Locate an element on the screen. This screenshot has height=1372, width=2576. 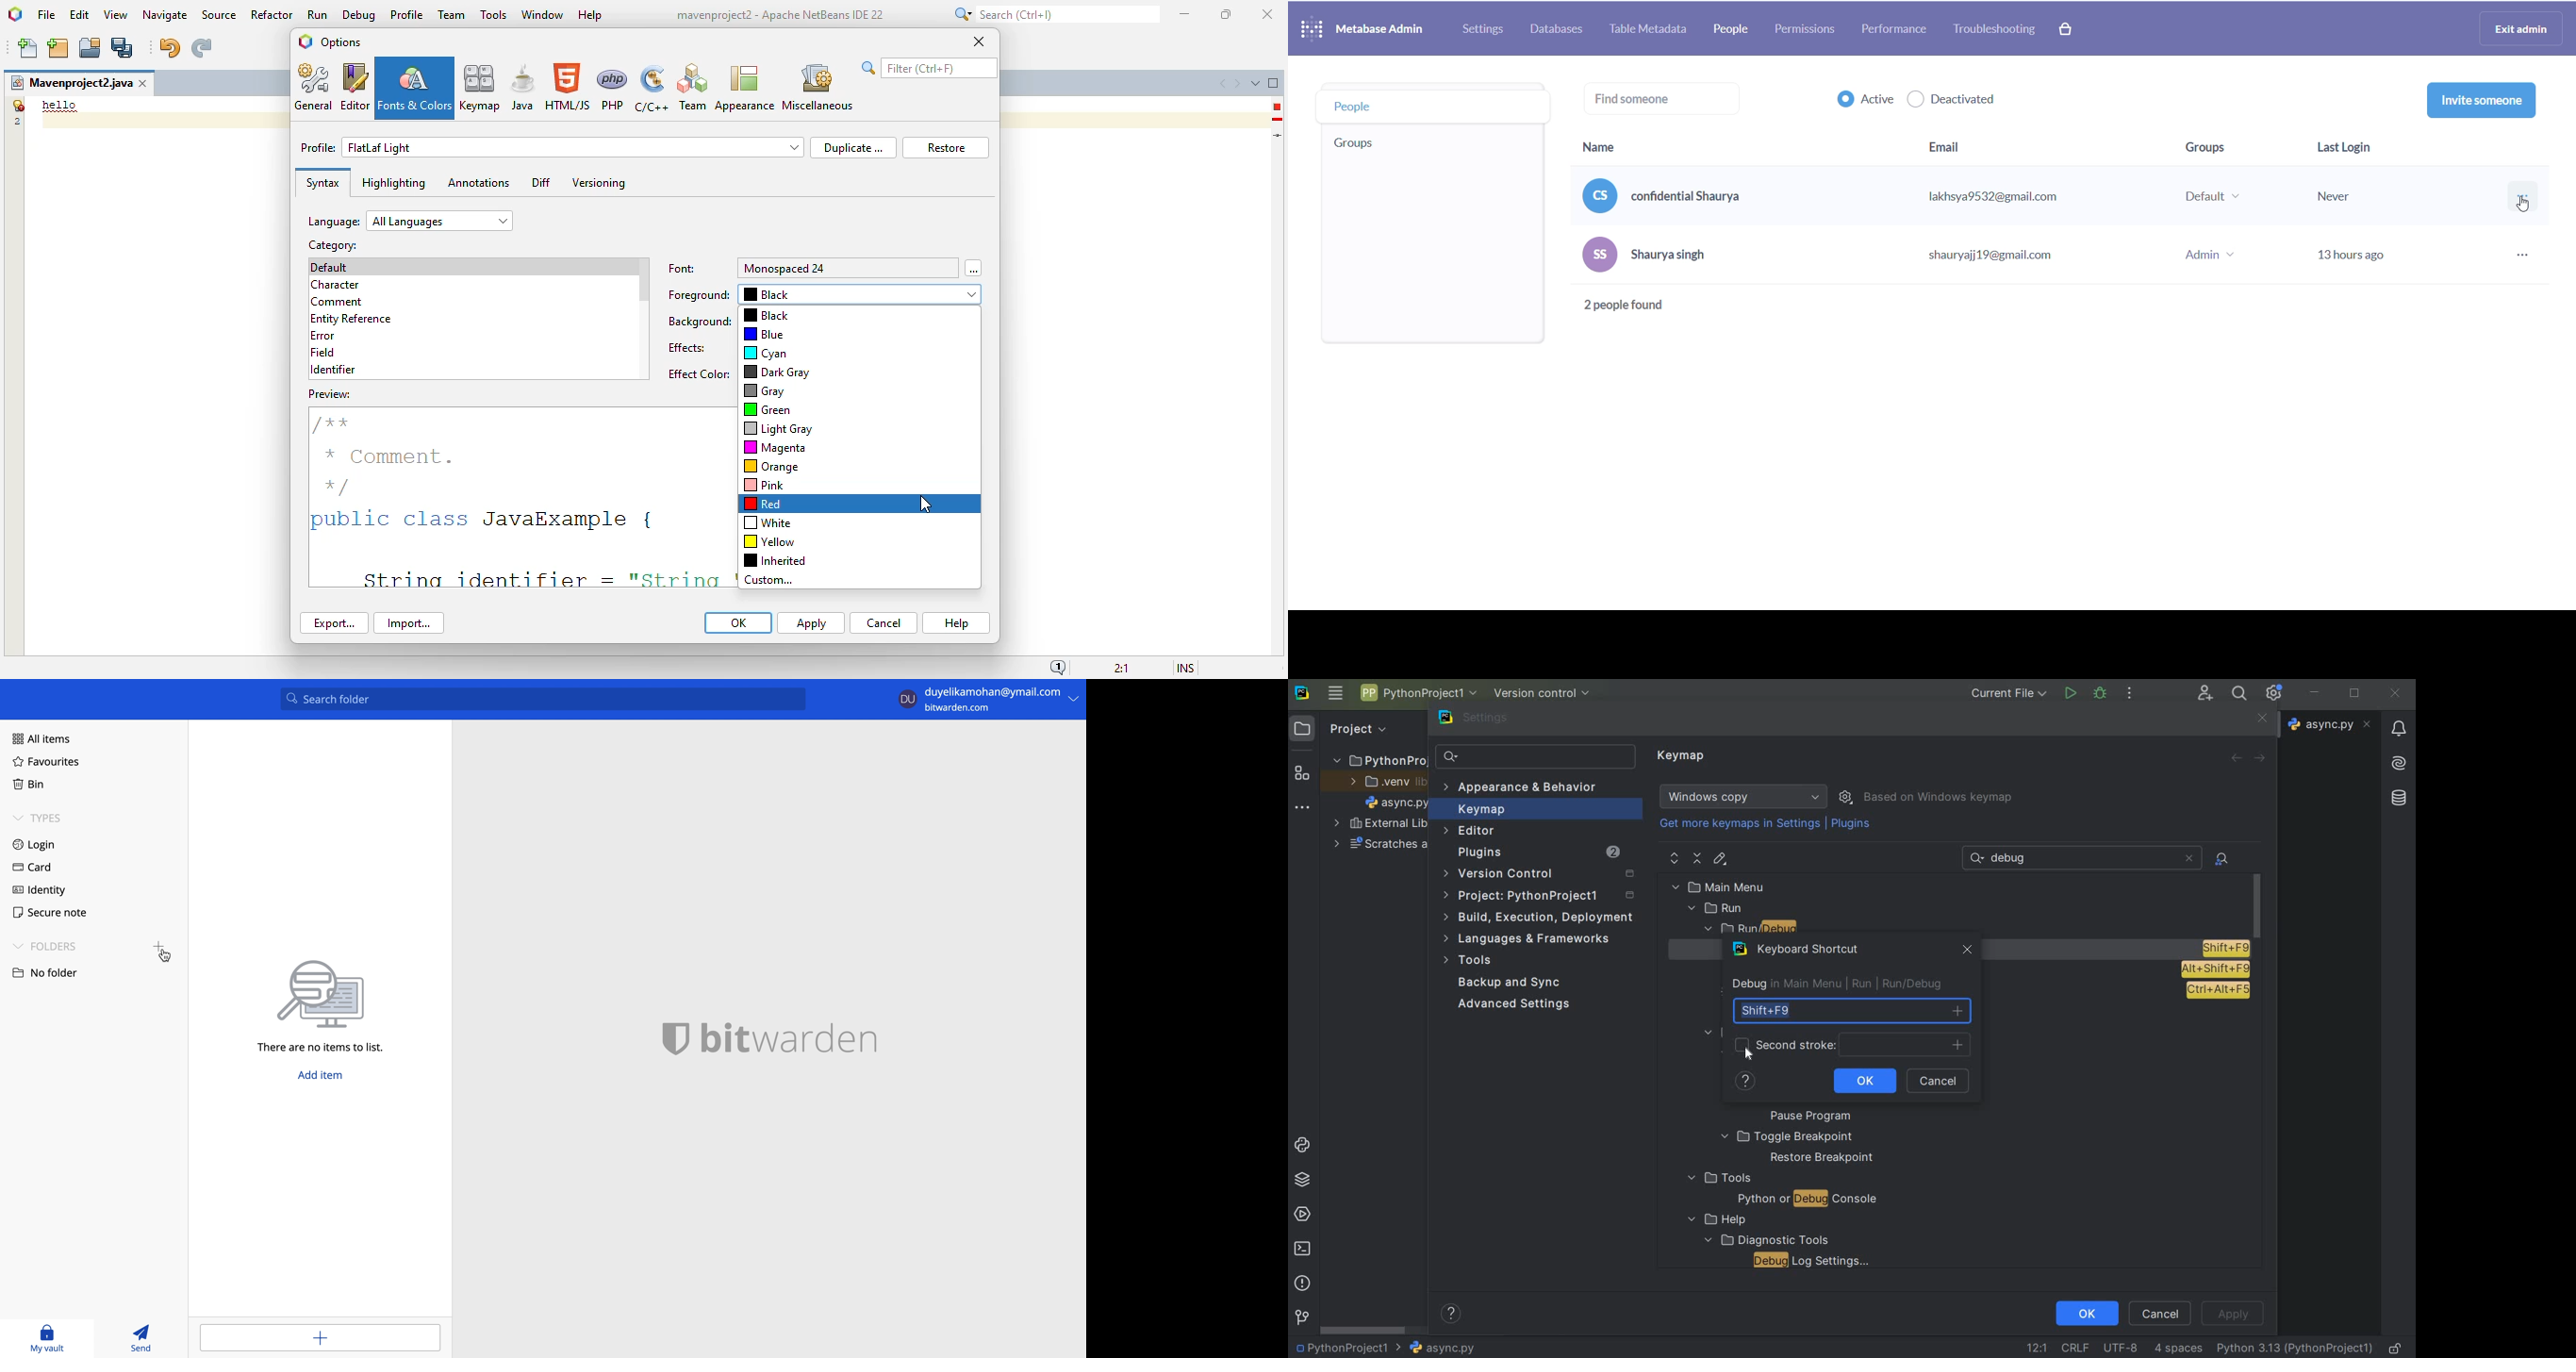
search is located at coordinates (1054, 14).